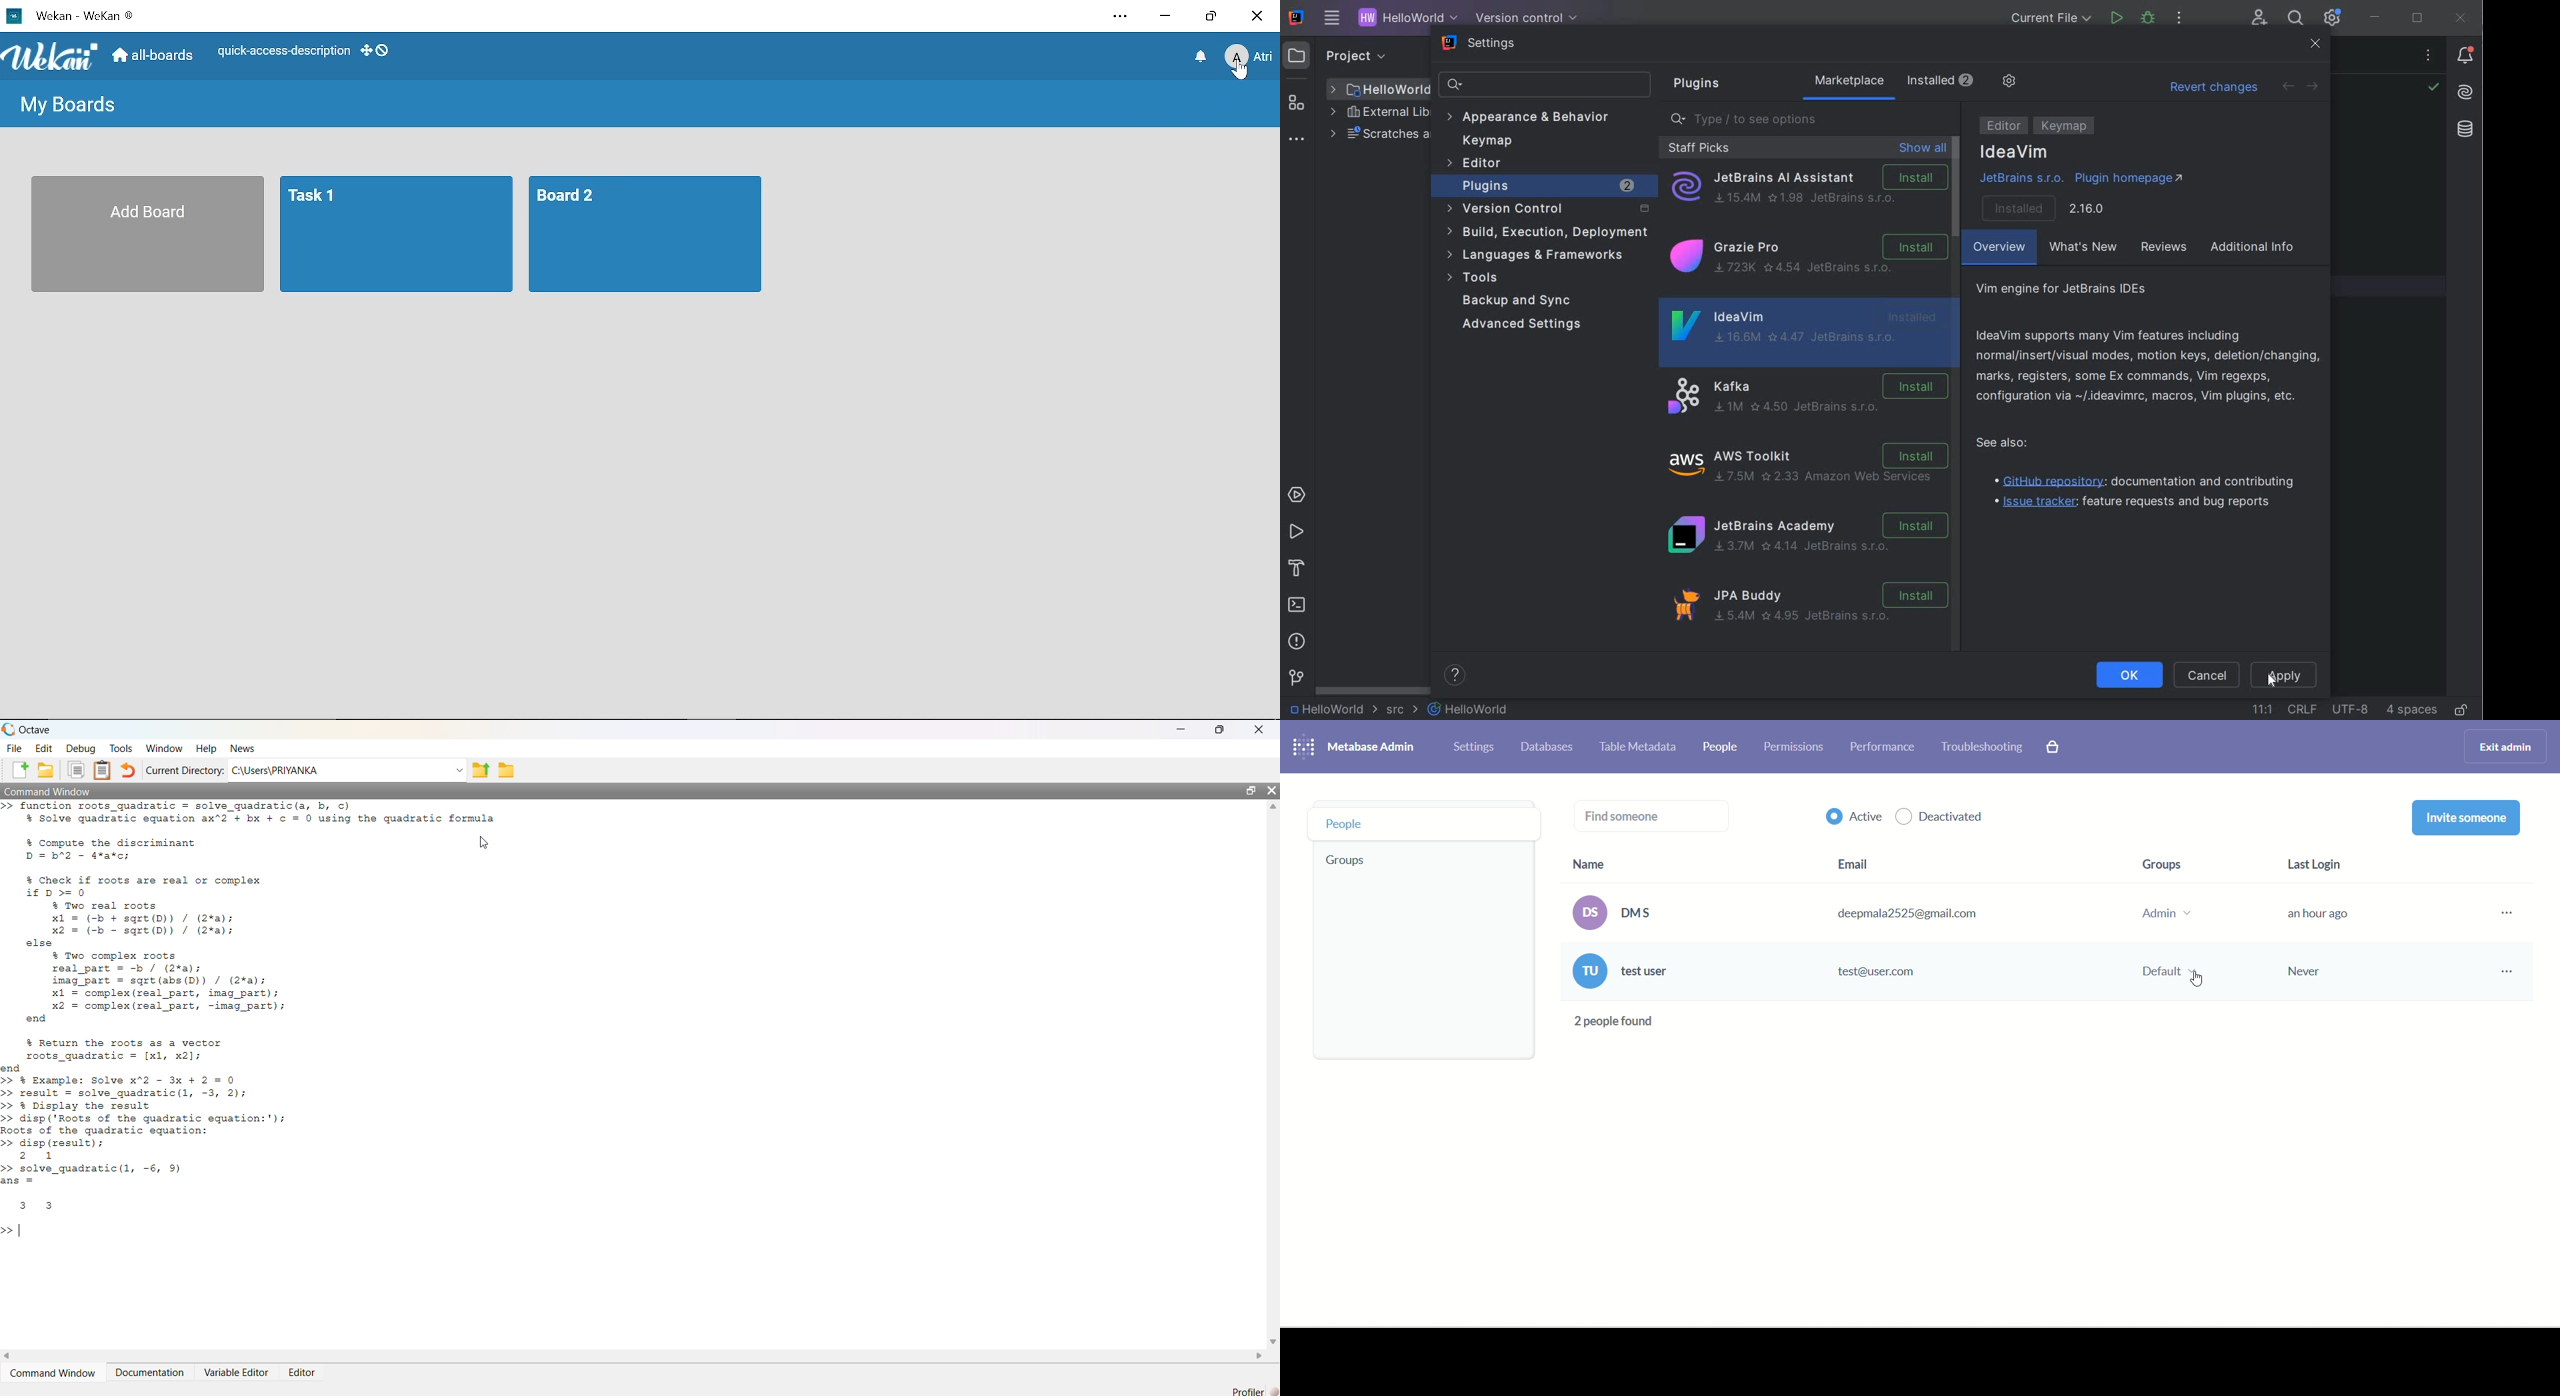 The image size is (2576, 1400). Describe the element at coordinates (1402, 710) in the screenshot. I see `SRC` at that location.